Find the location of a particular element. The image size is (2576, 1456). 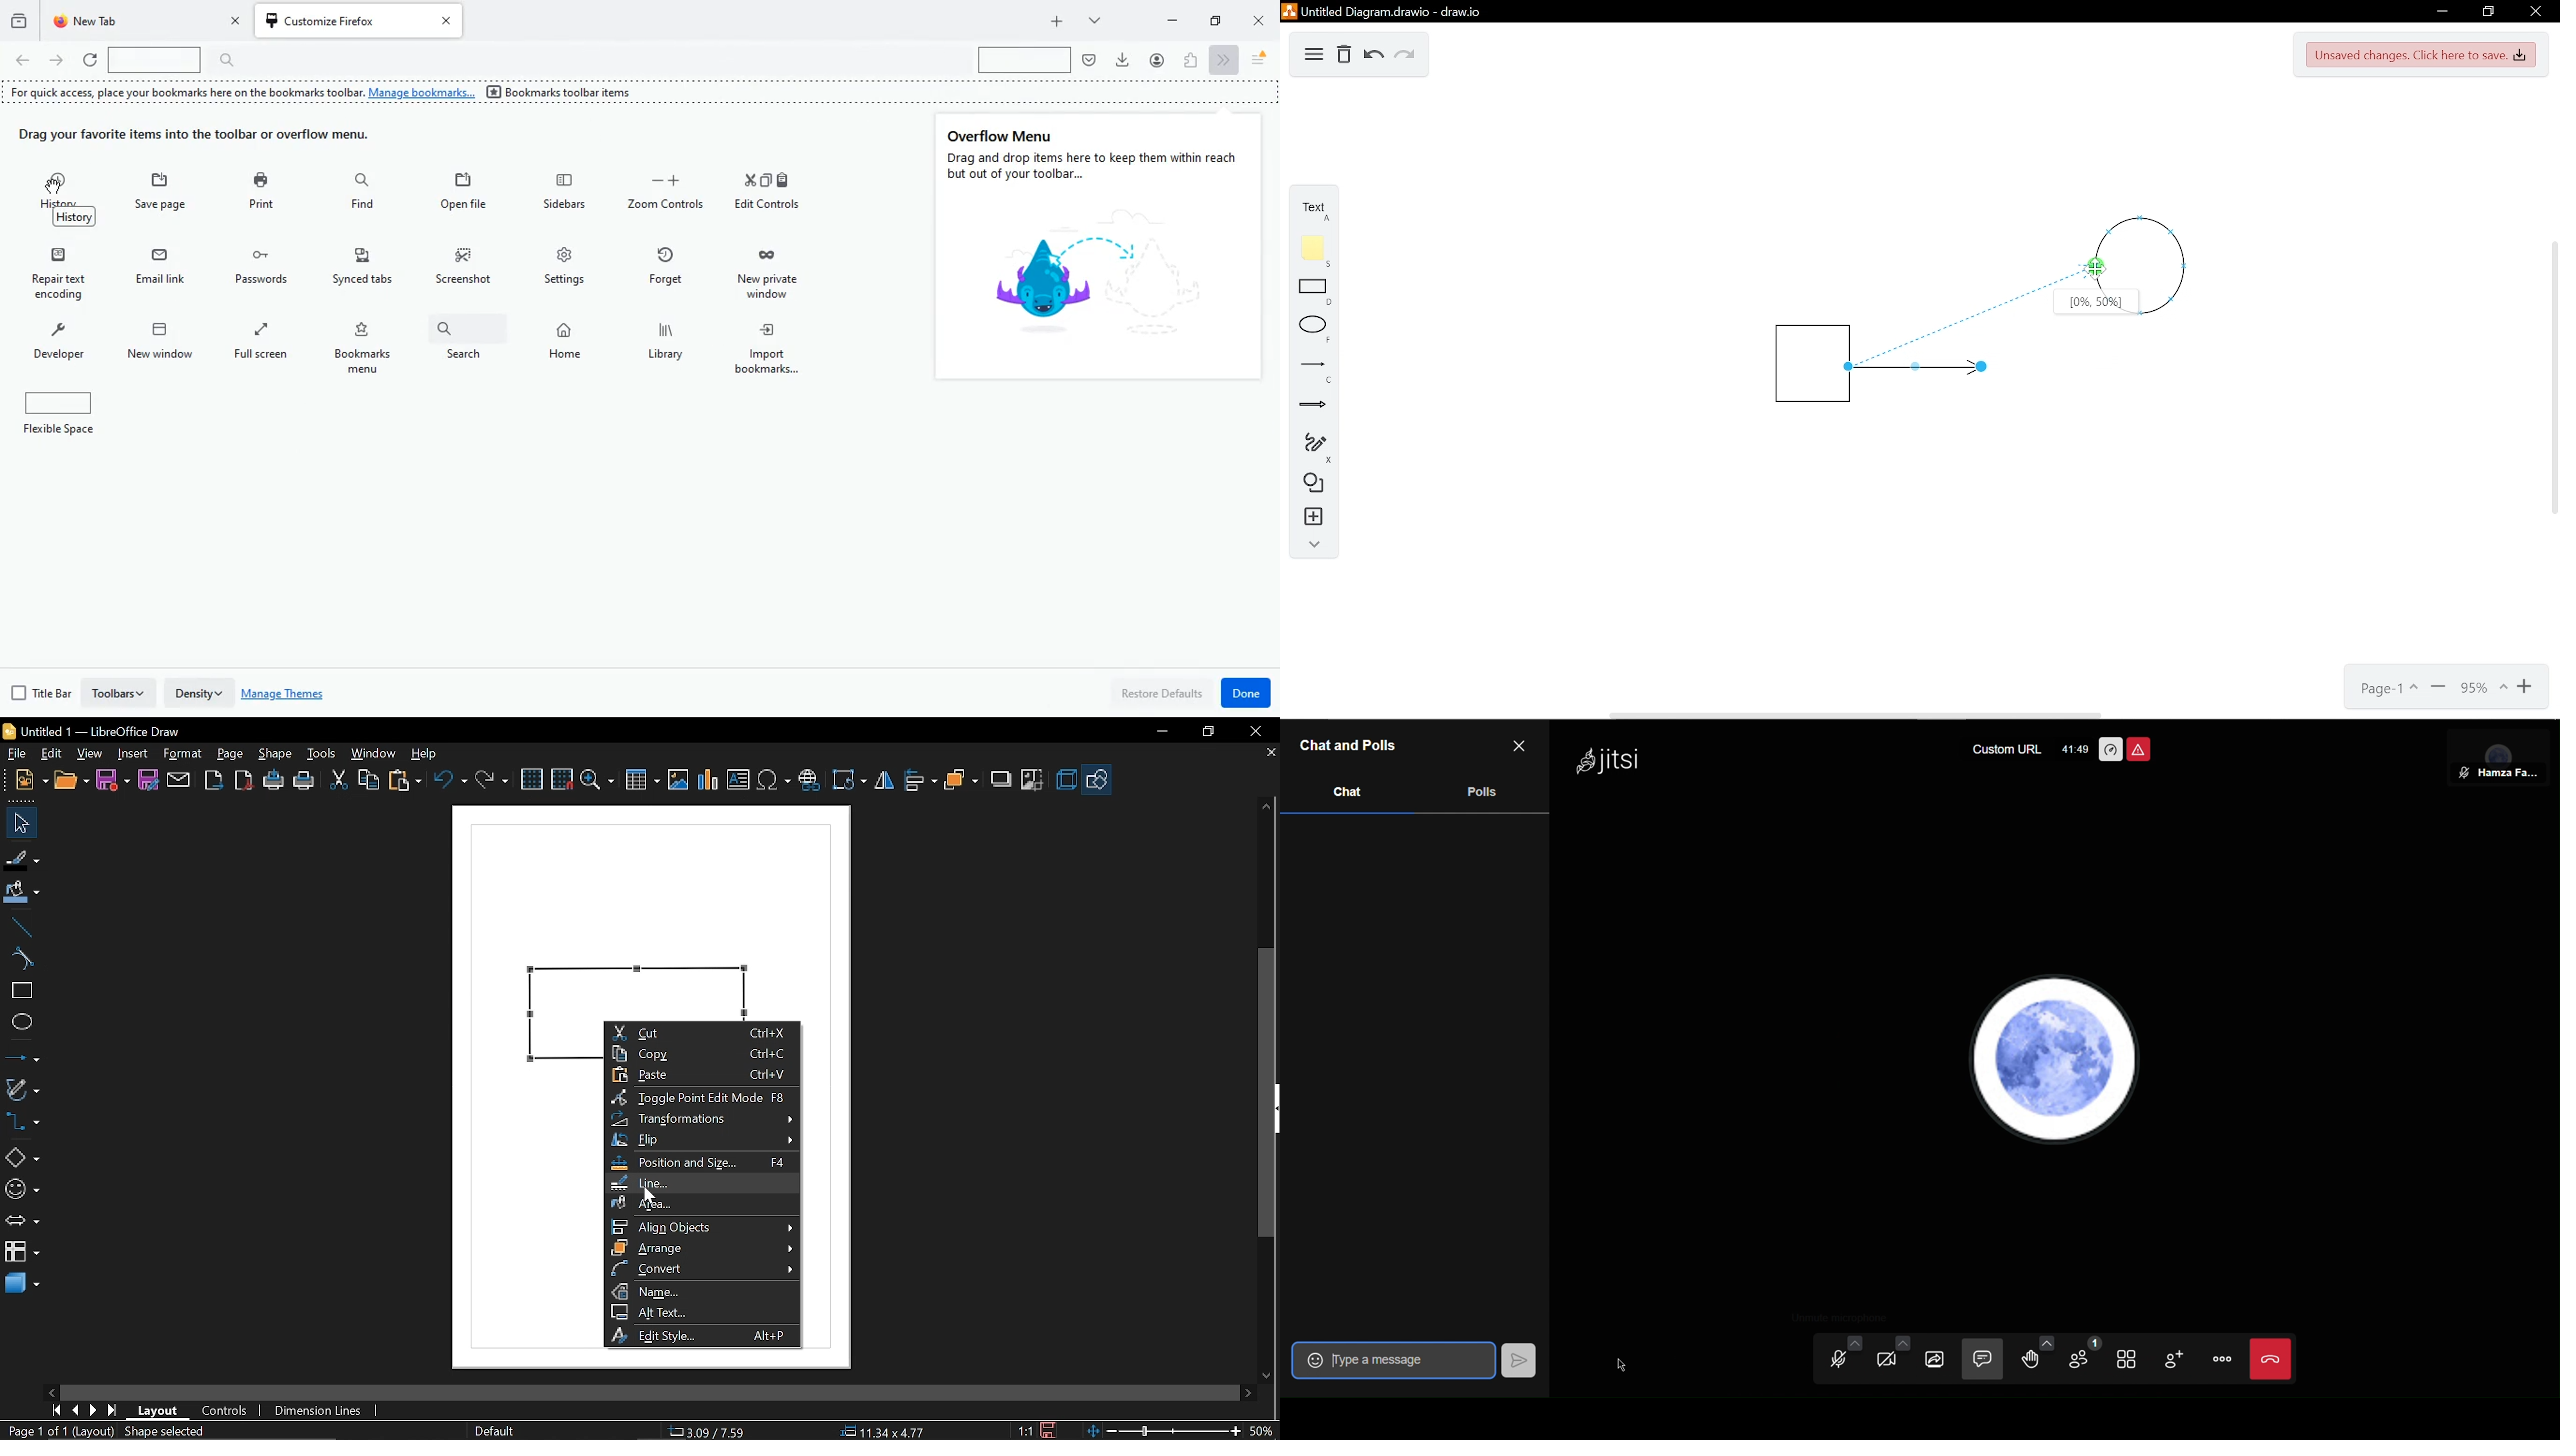

circle is located at coordinates (2127, 233).